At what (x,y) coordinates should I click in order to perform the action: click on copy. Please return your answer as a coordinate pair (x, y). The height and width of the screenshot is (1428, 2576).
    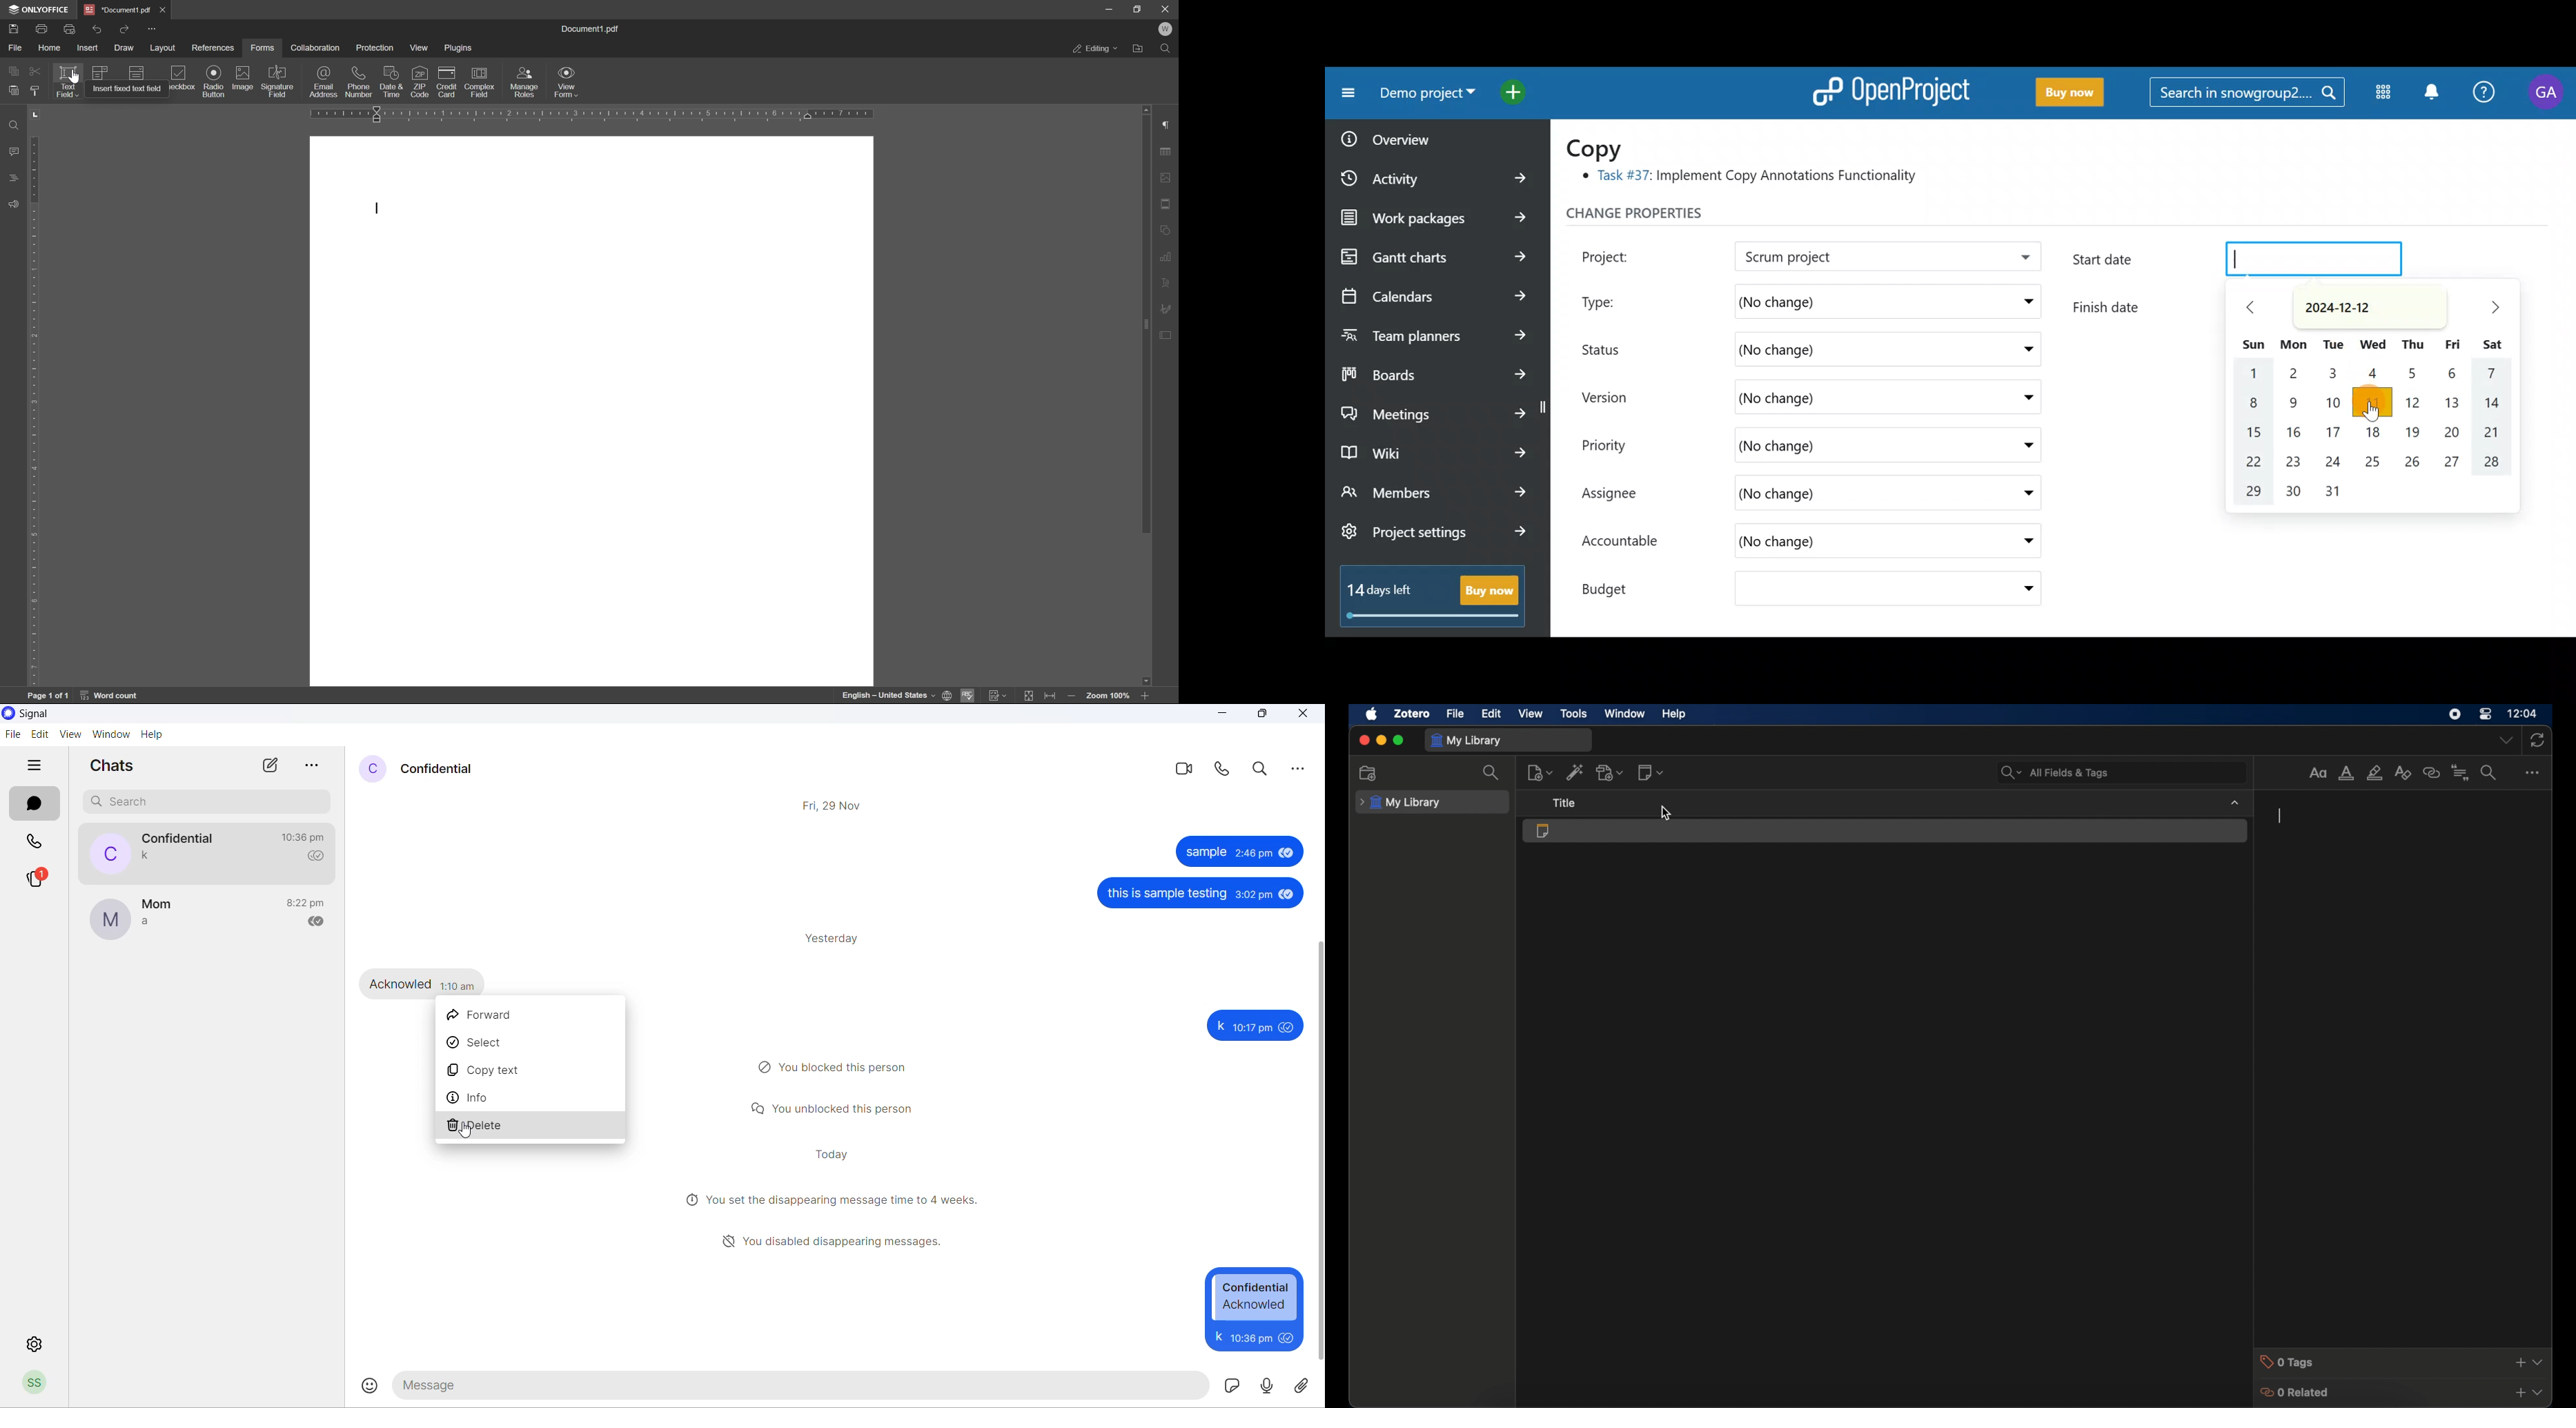
    Looking at the image, I should click on (11, 71).